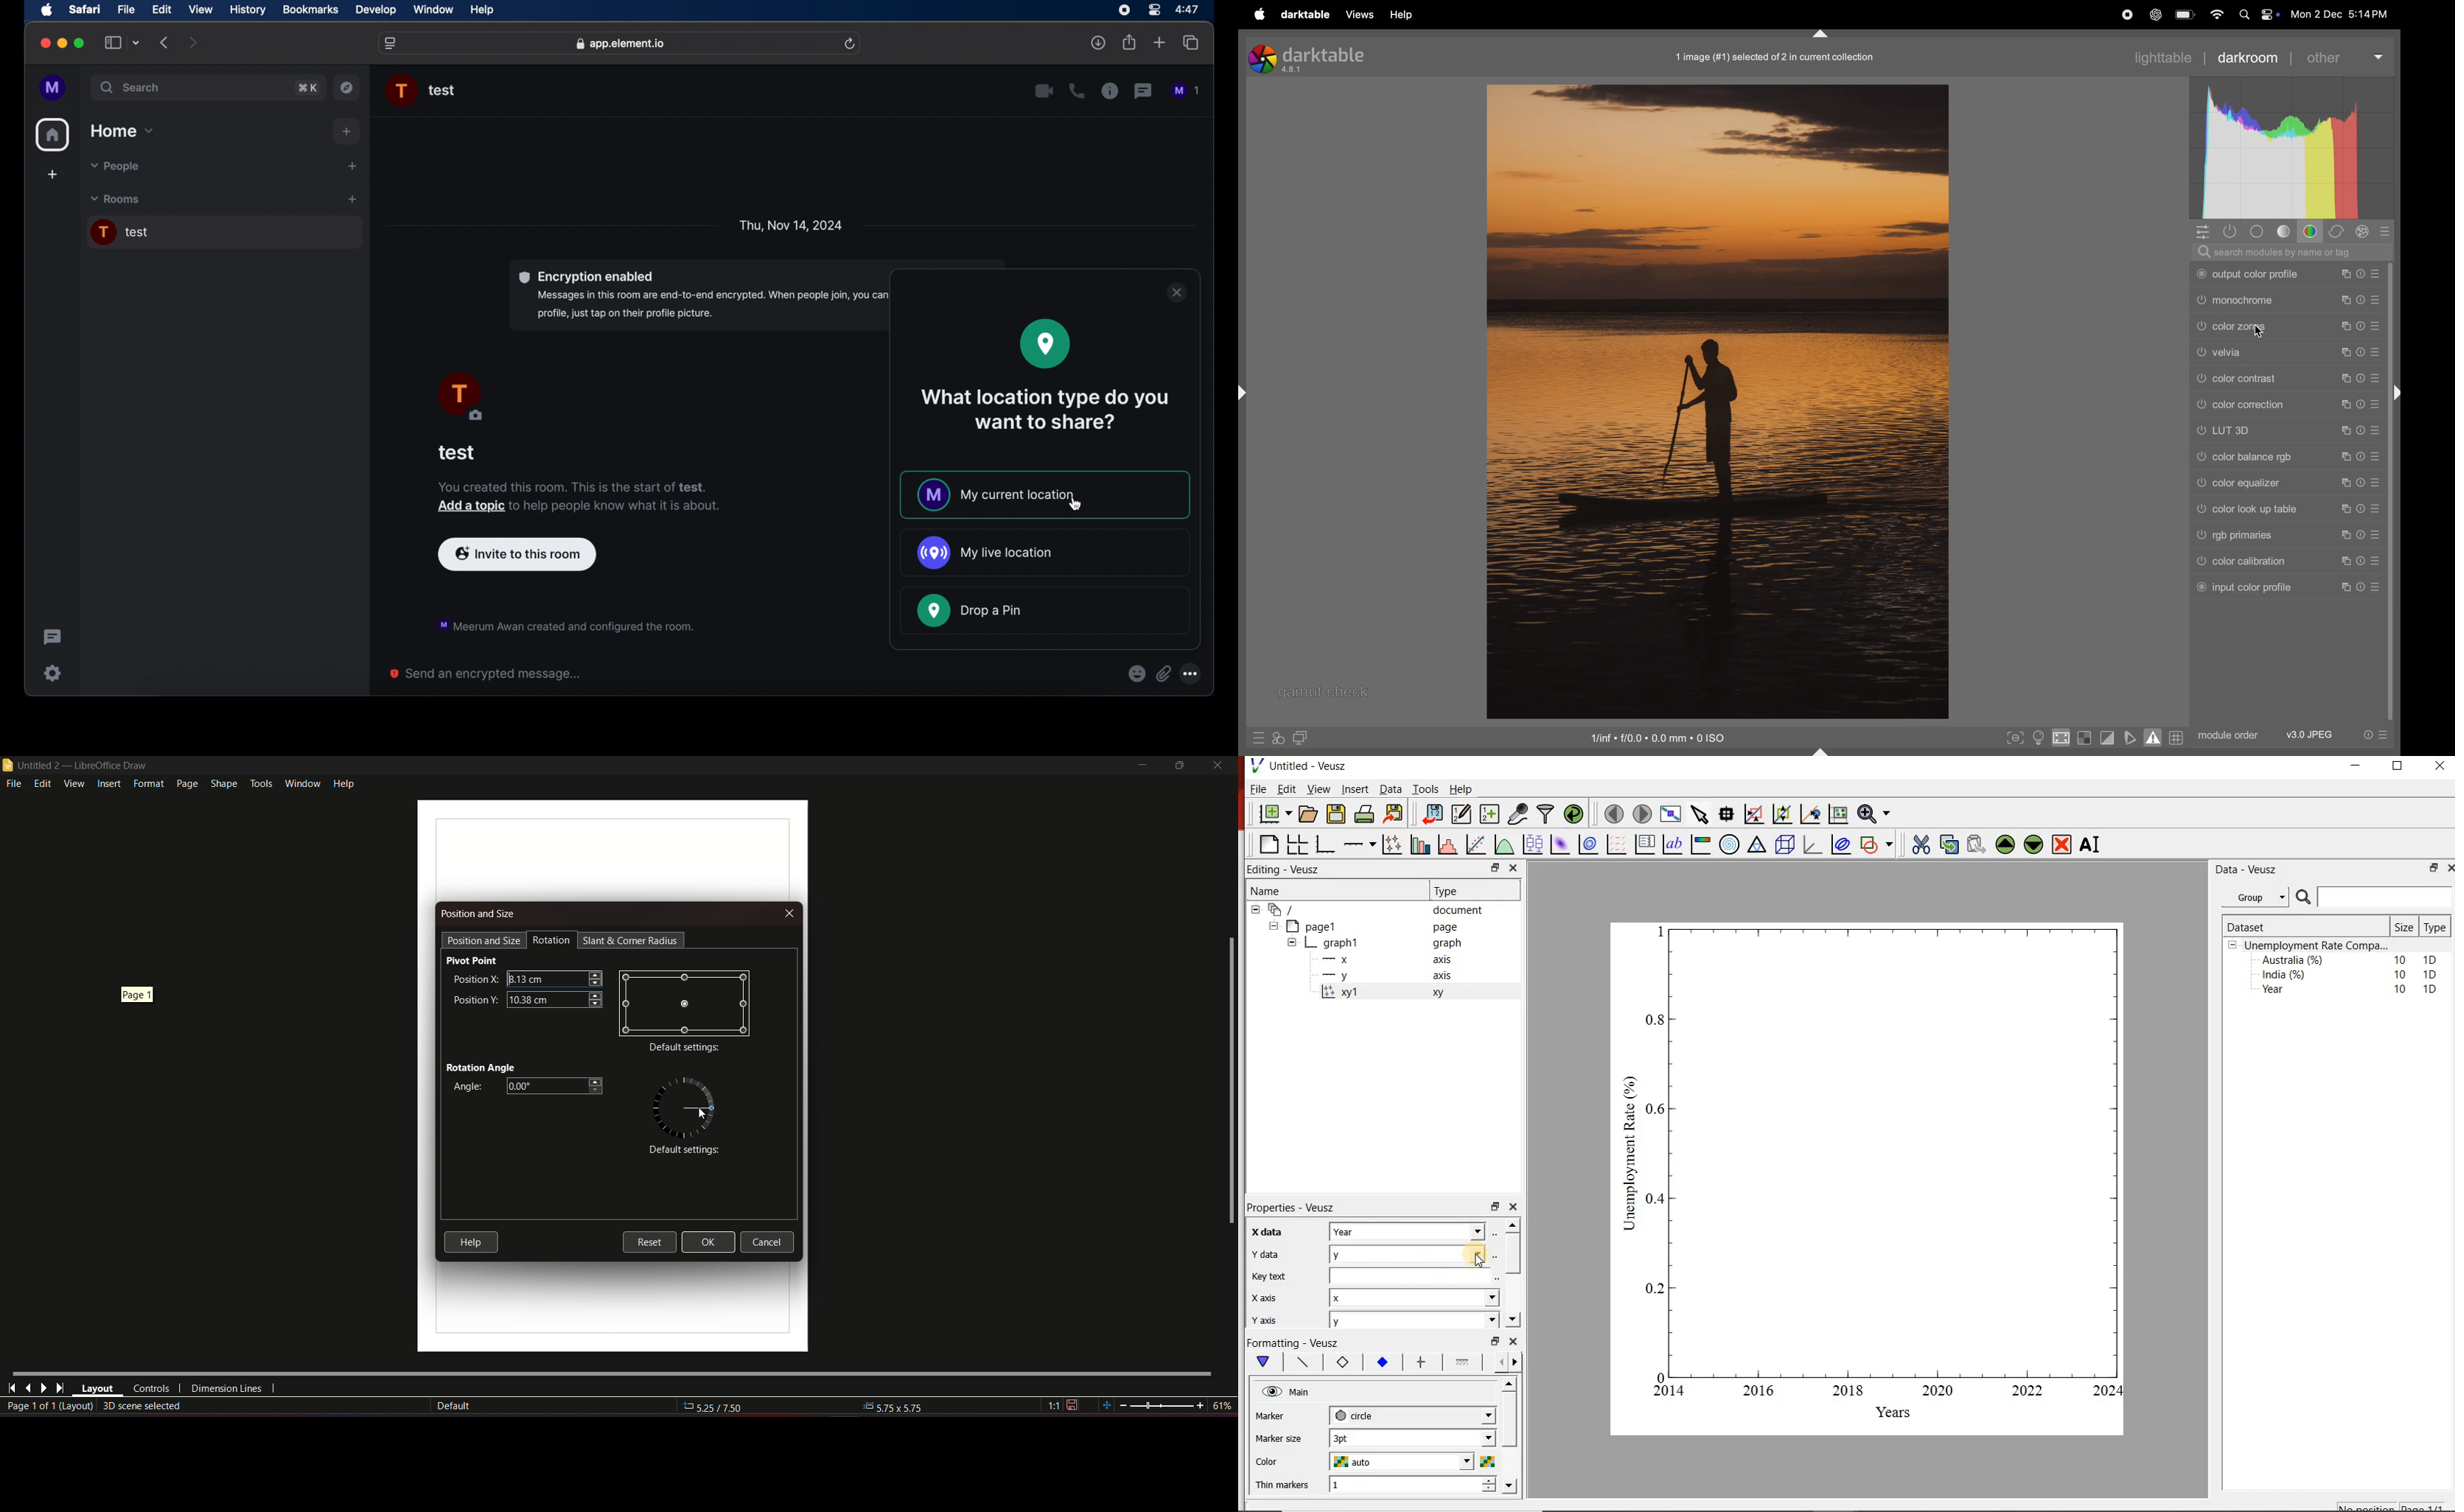  I want to click on graphics, so click(681, 1106).